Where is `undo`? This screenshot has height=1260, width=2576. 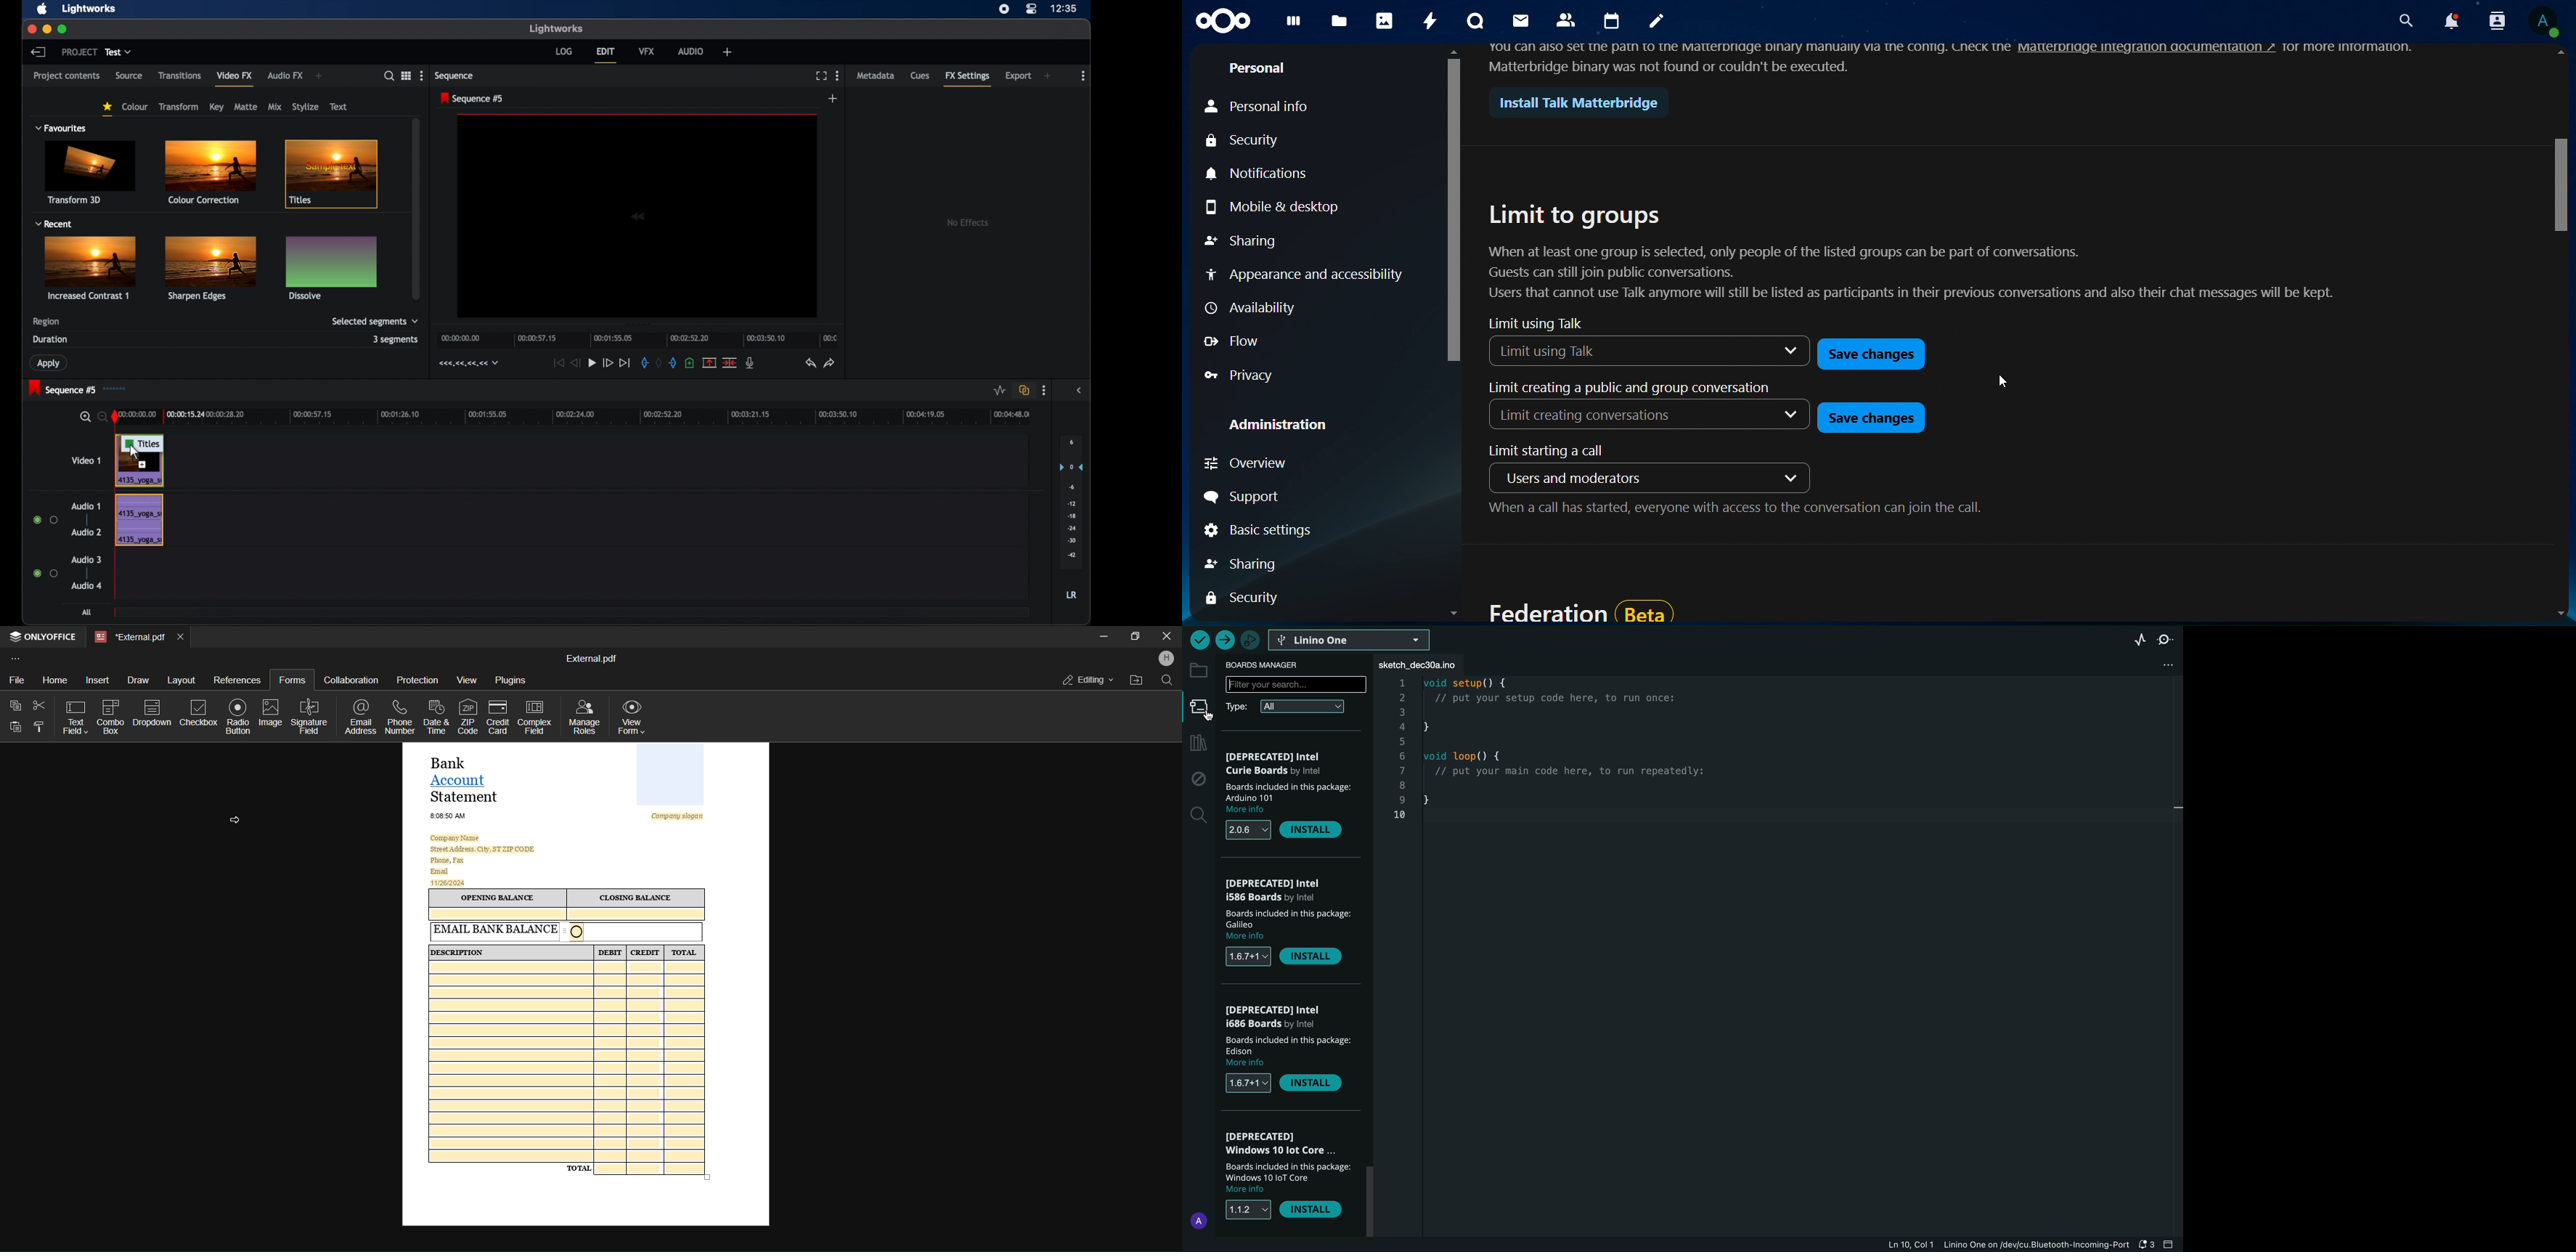
undo is located at coordinates (811, 363).